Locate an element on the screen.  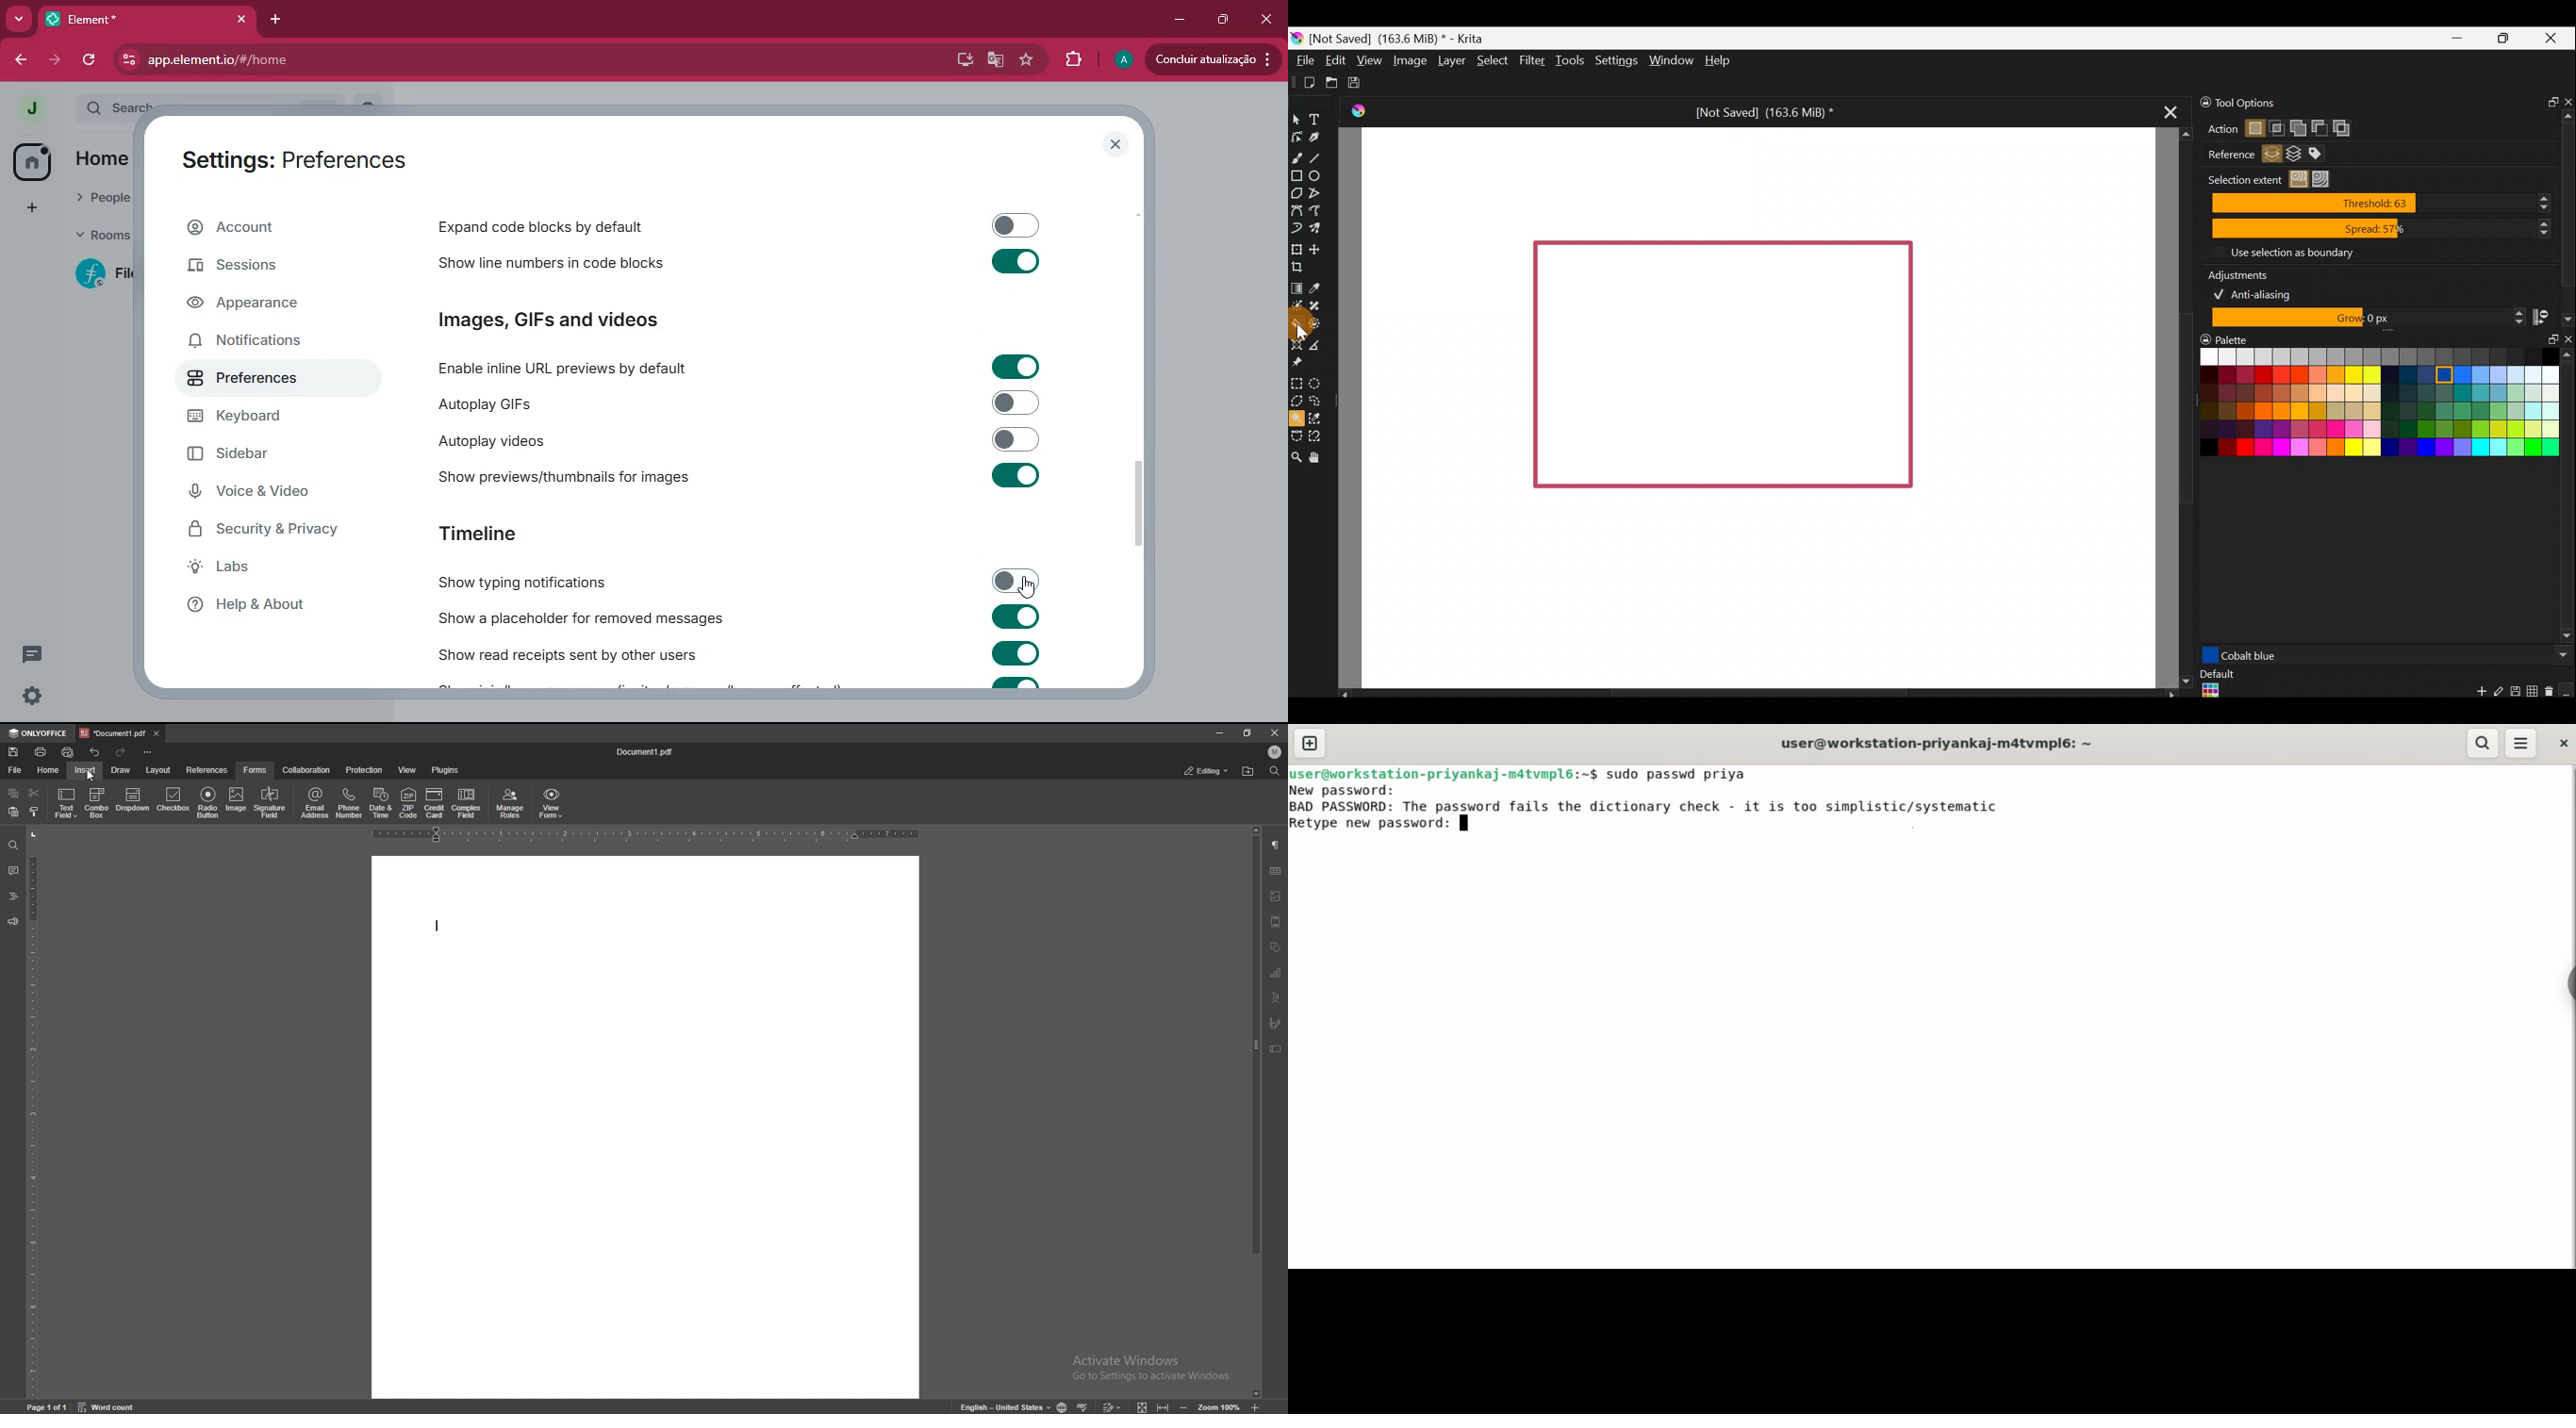
image is located at coordinates (1275, 896).